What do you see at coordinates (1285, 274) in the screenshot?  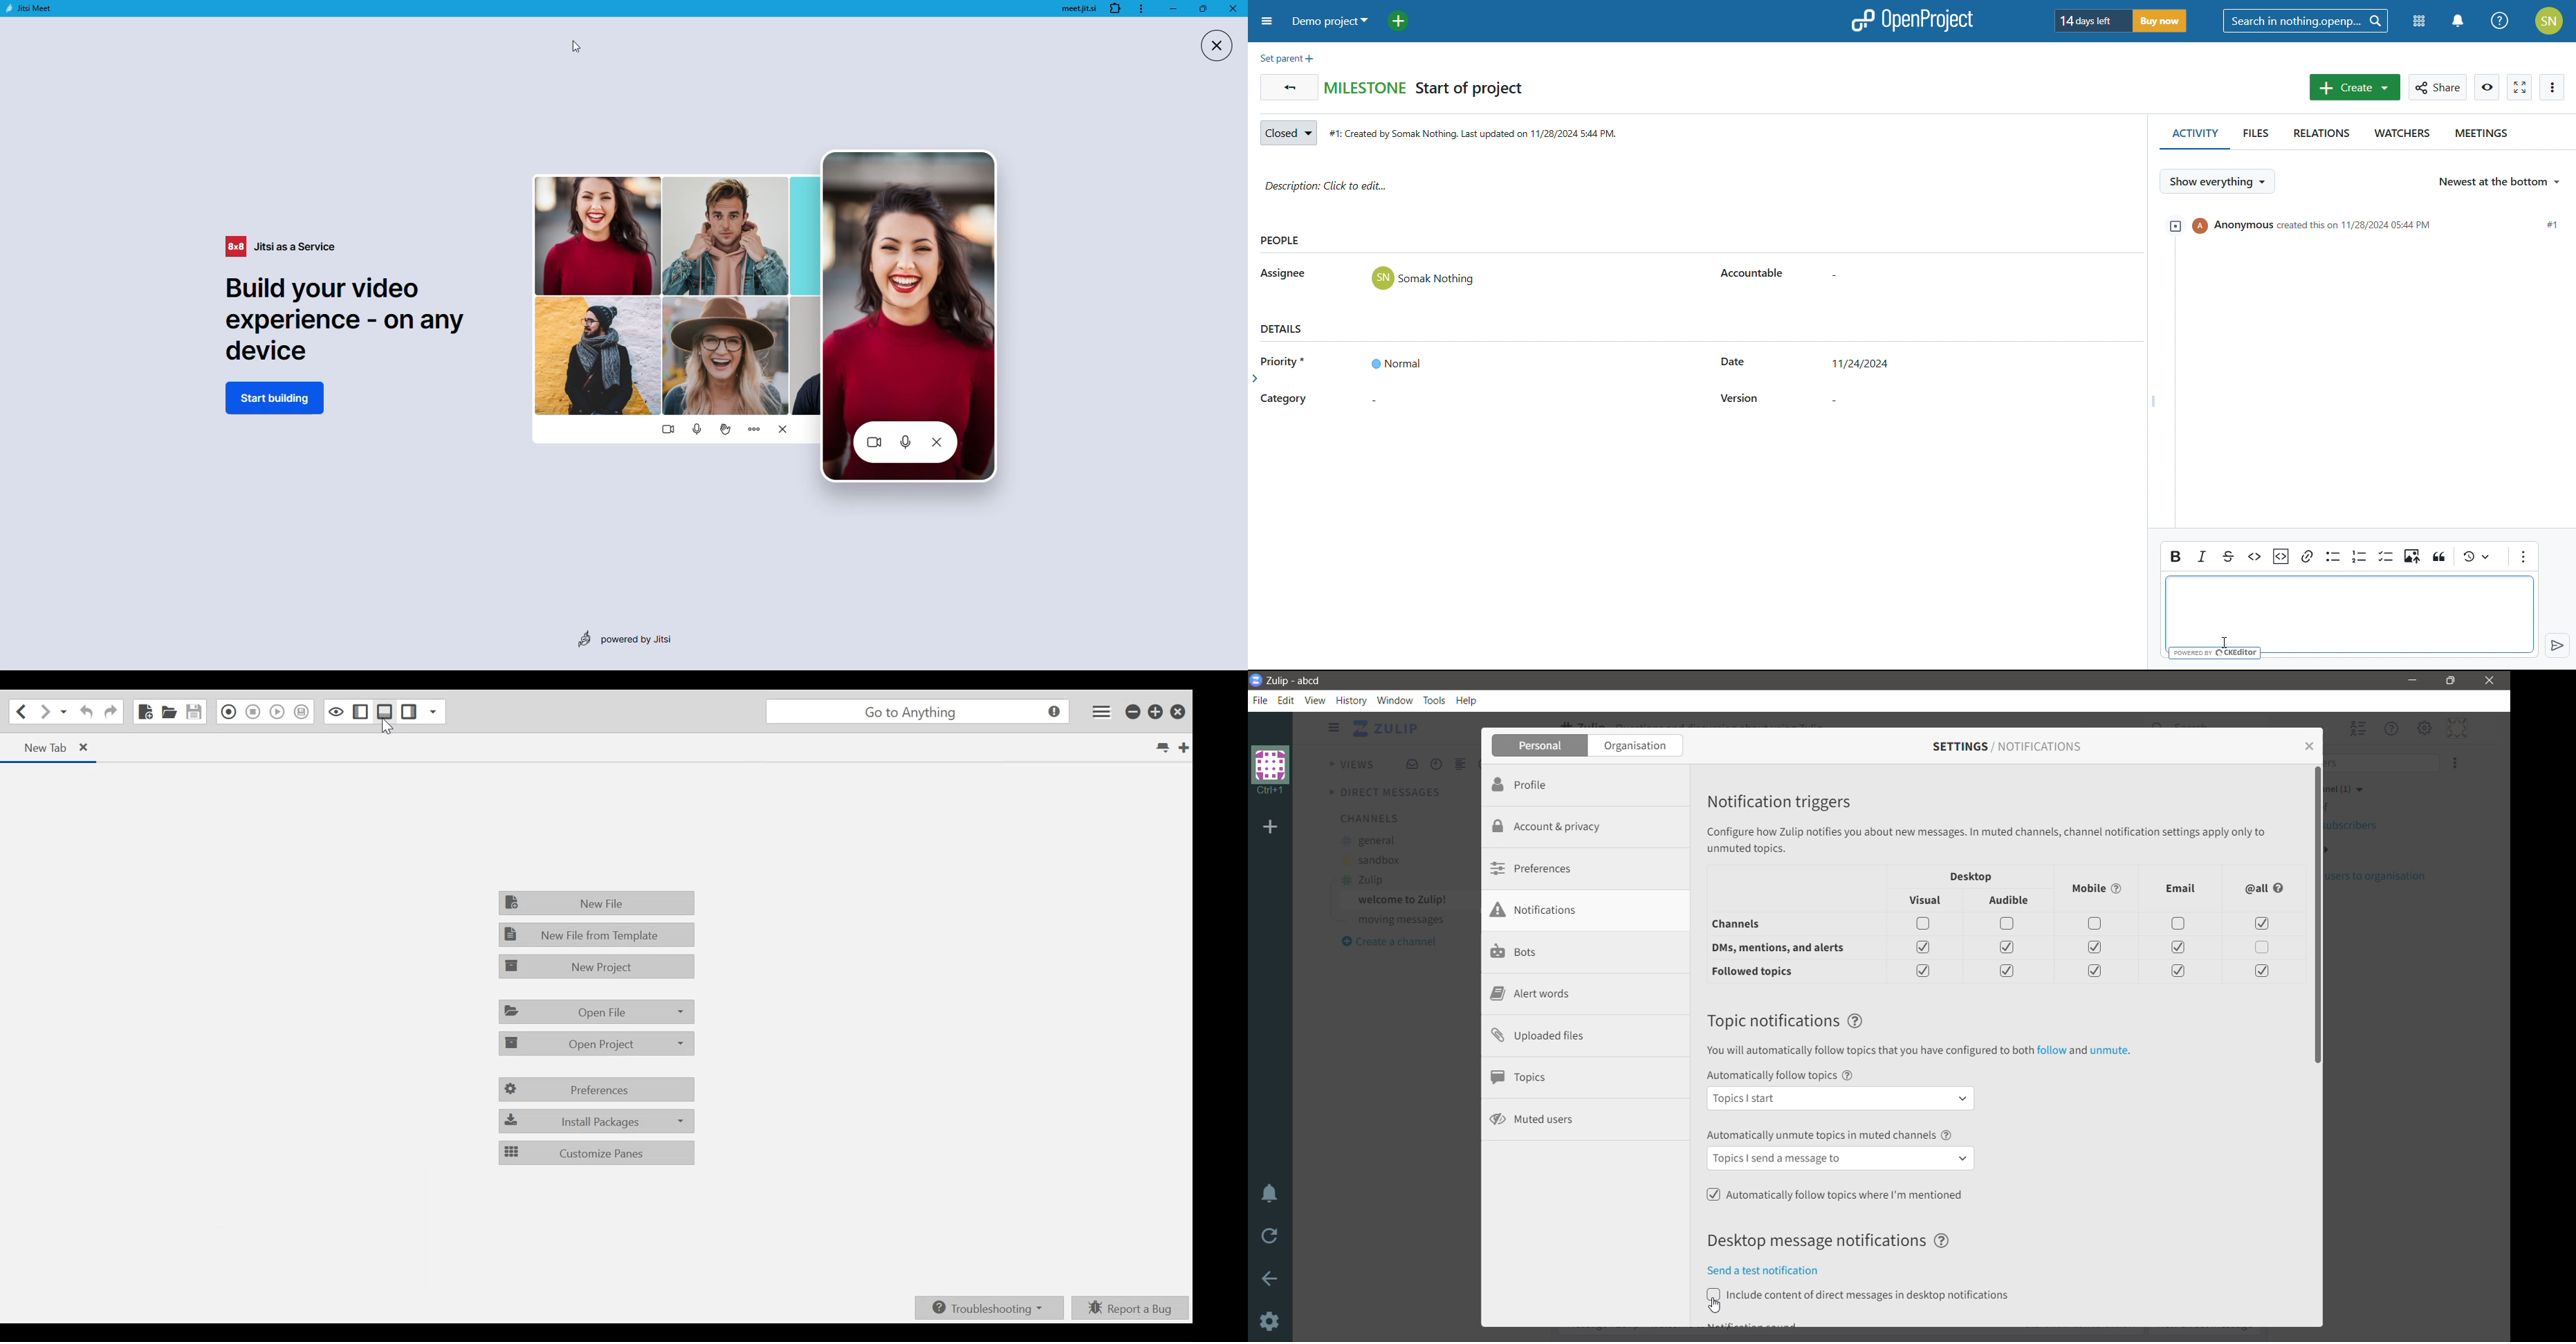 I see `asignee` at bounding box center [1285, 274].